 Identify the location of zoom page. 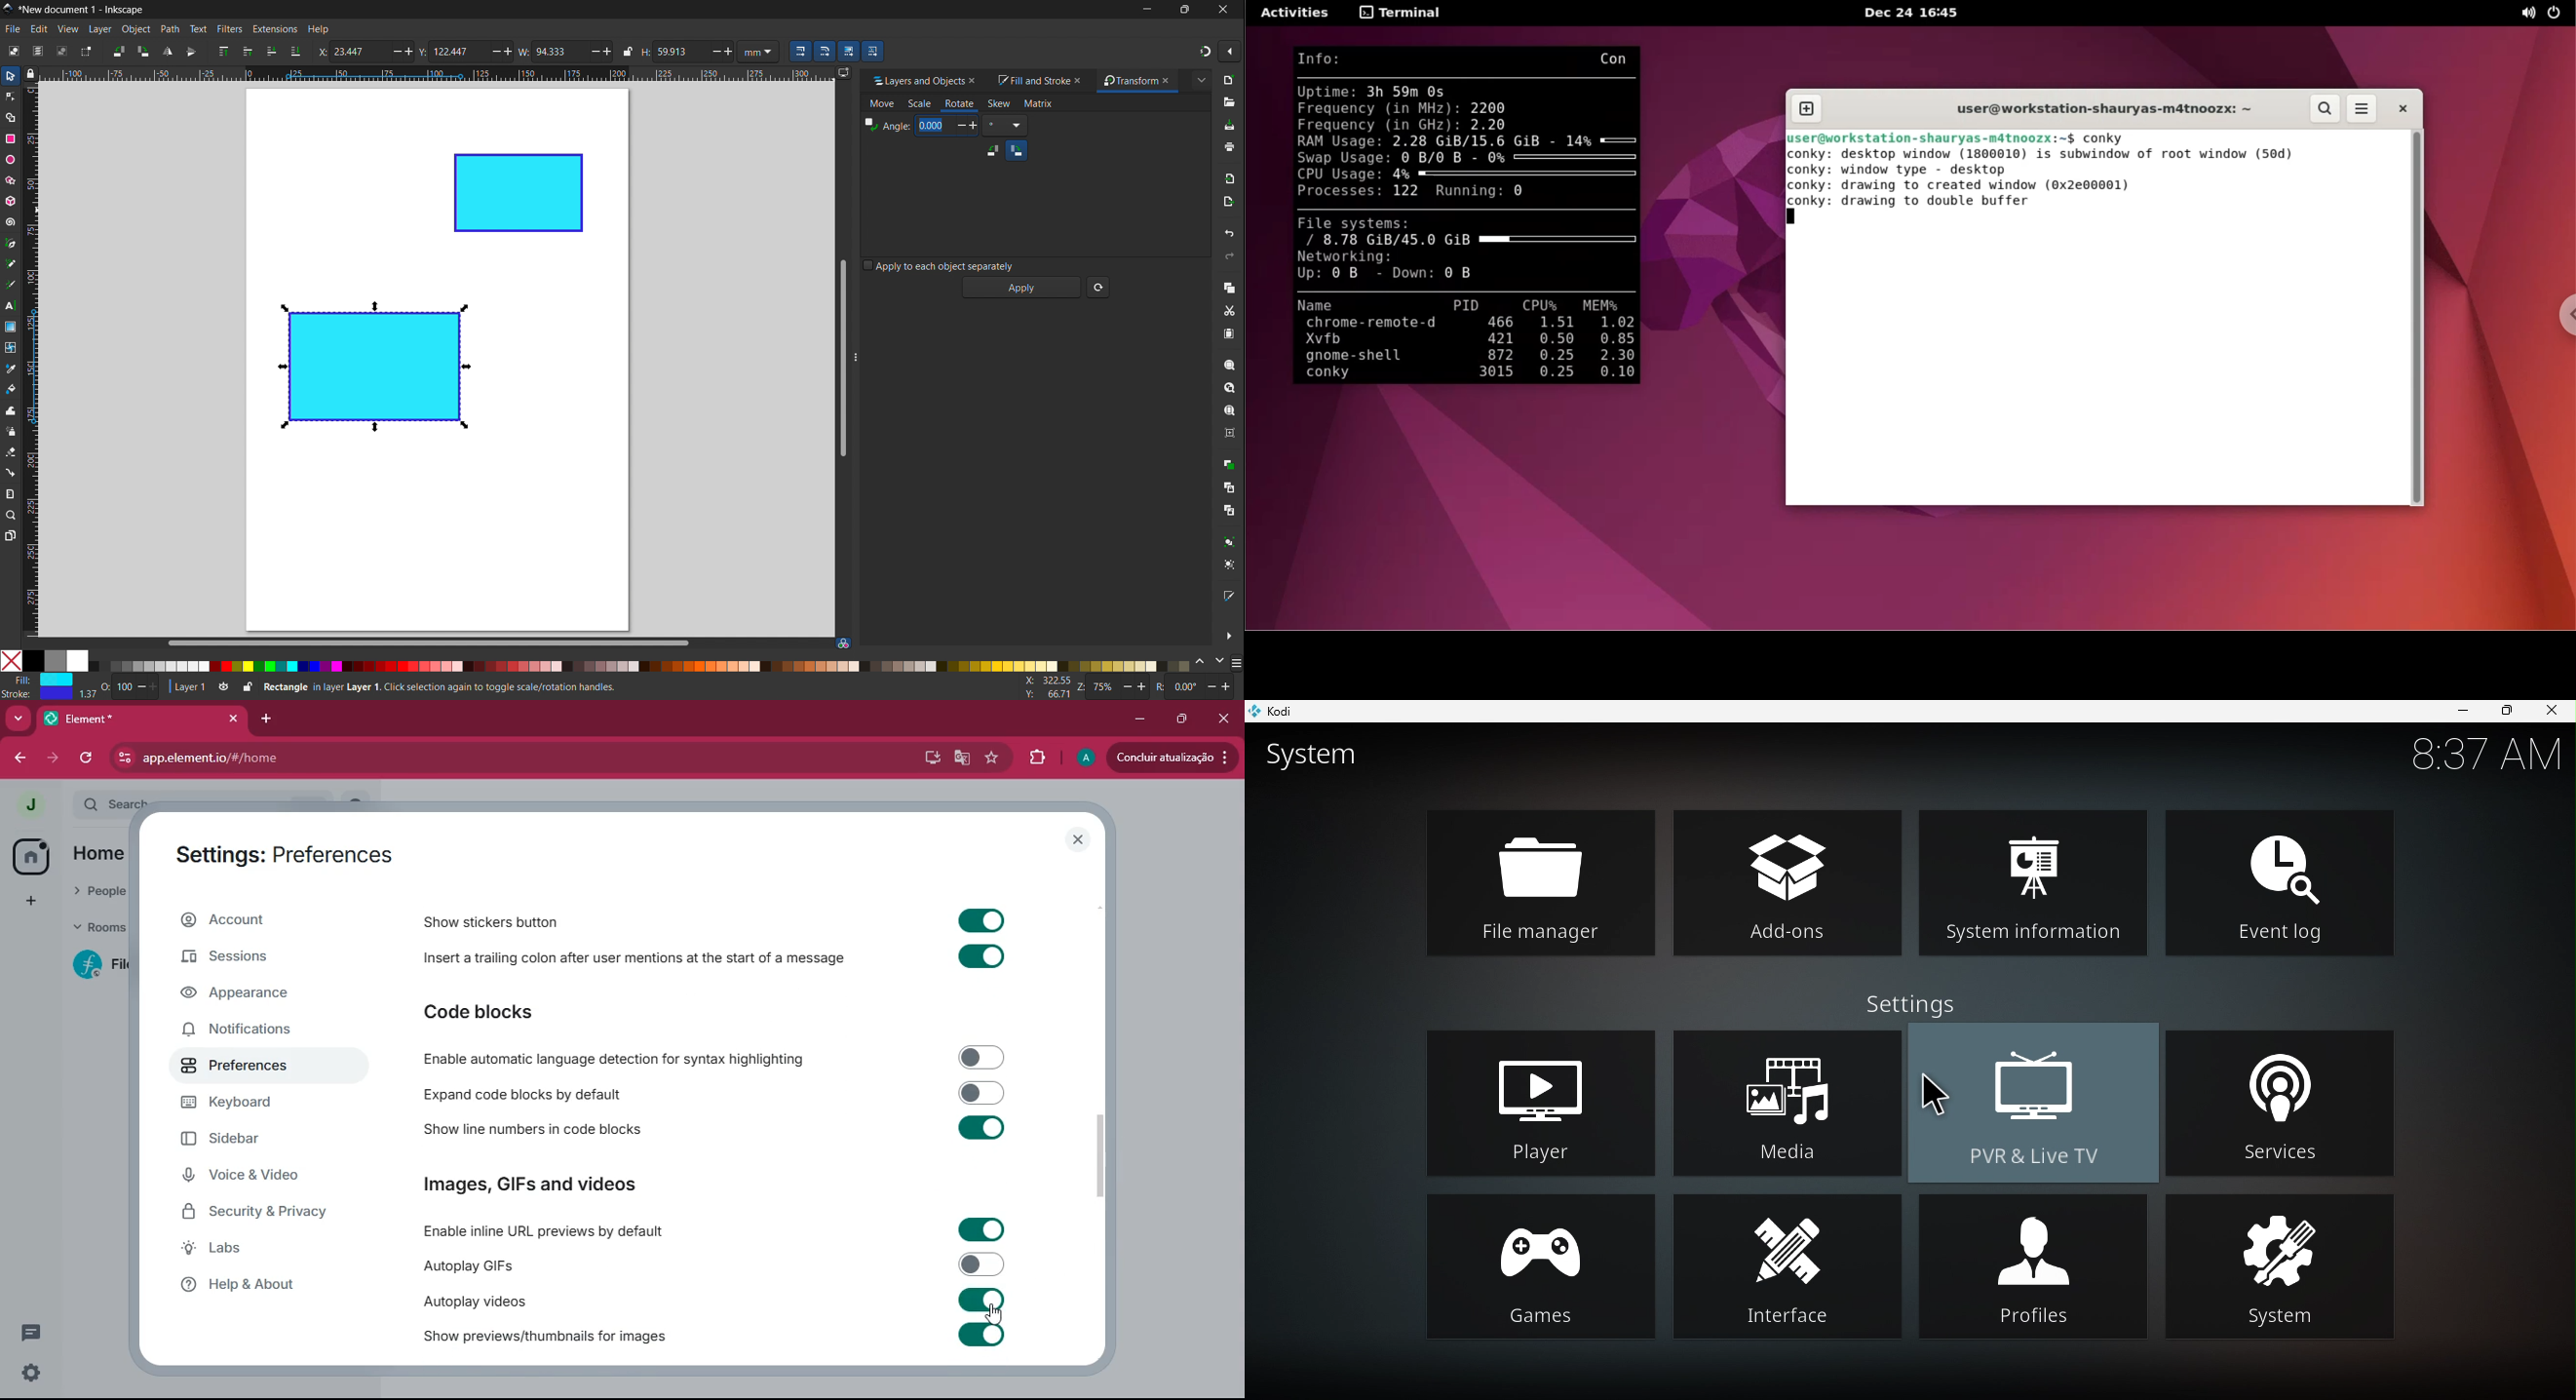
(1230, 411).